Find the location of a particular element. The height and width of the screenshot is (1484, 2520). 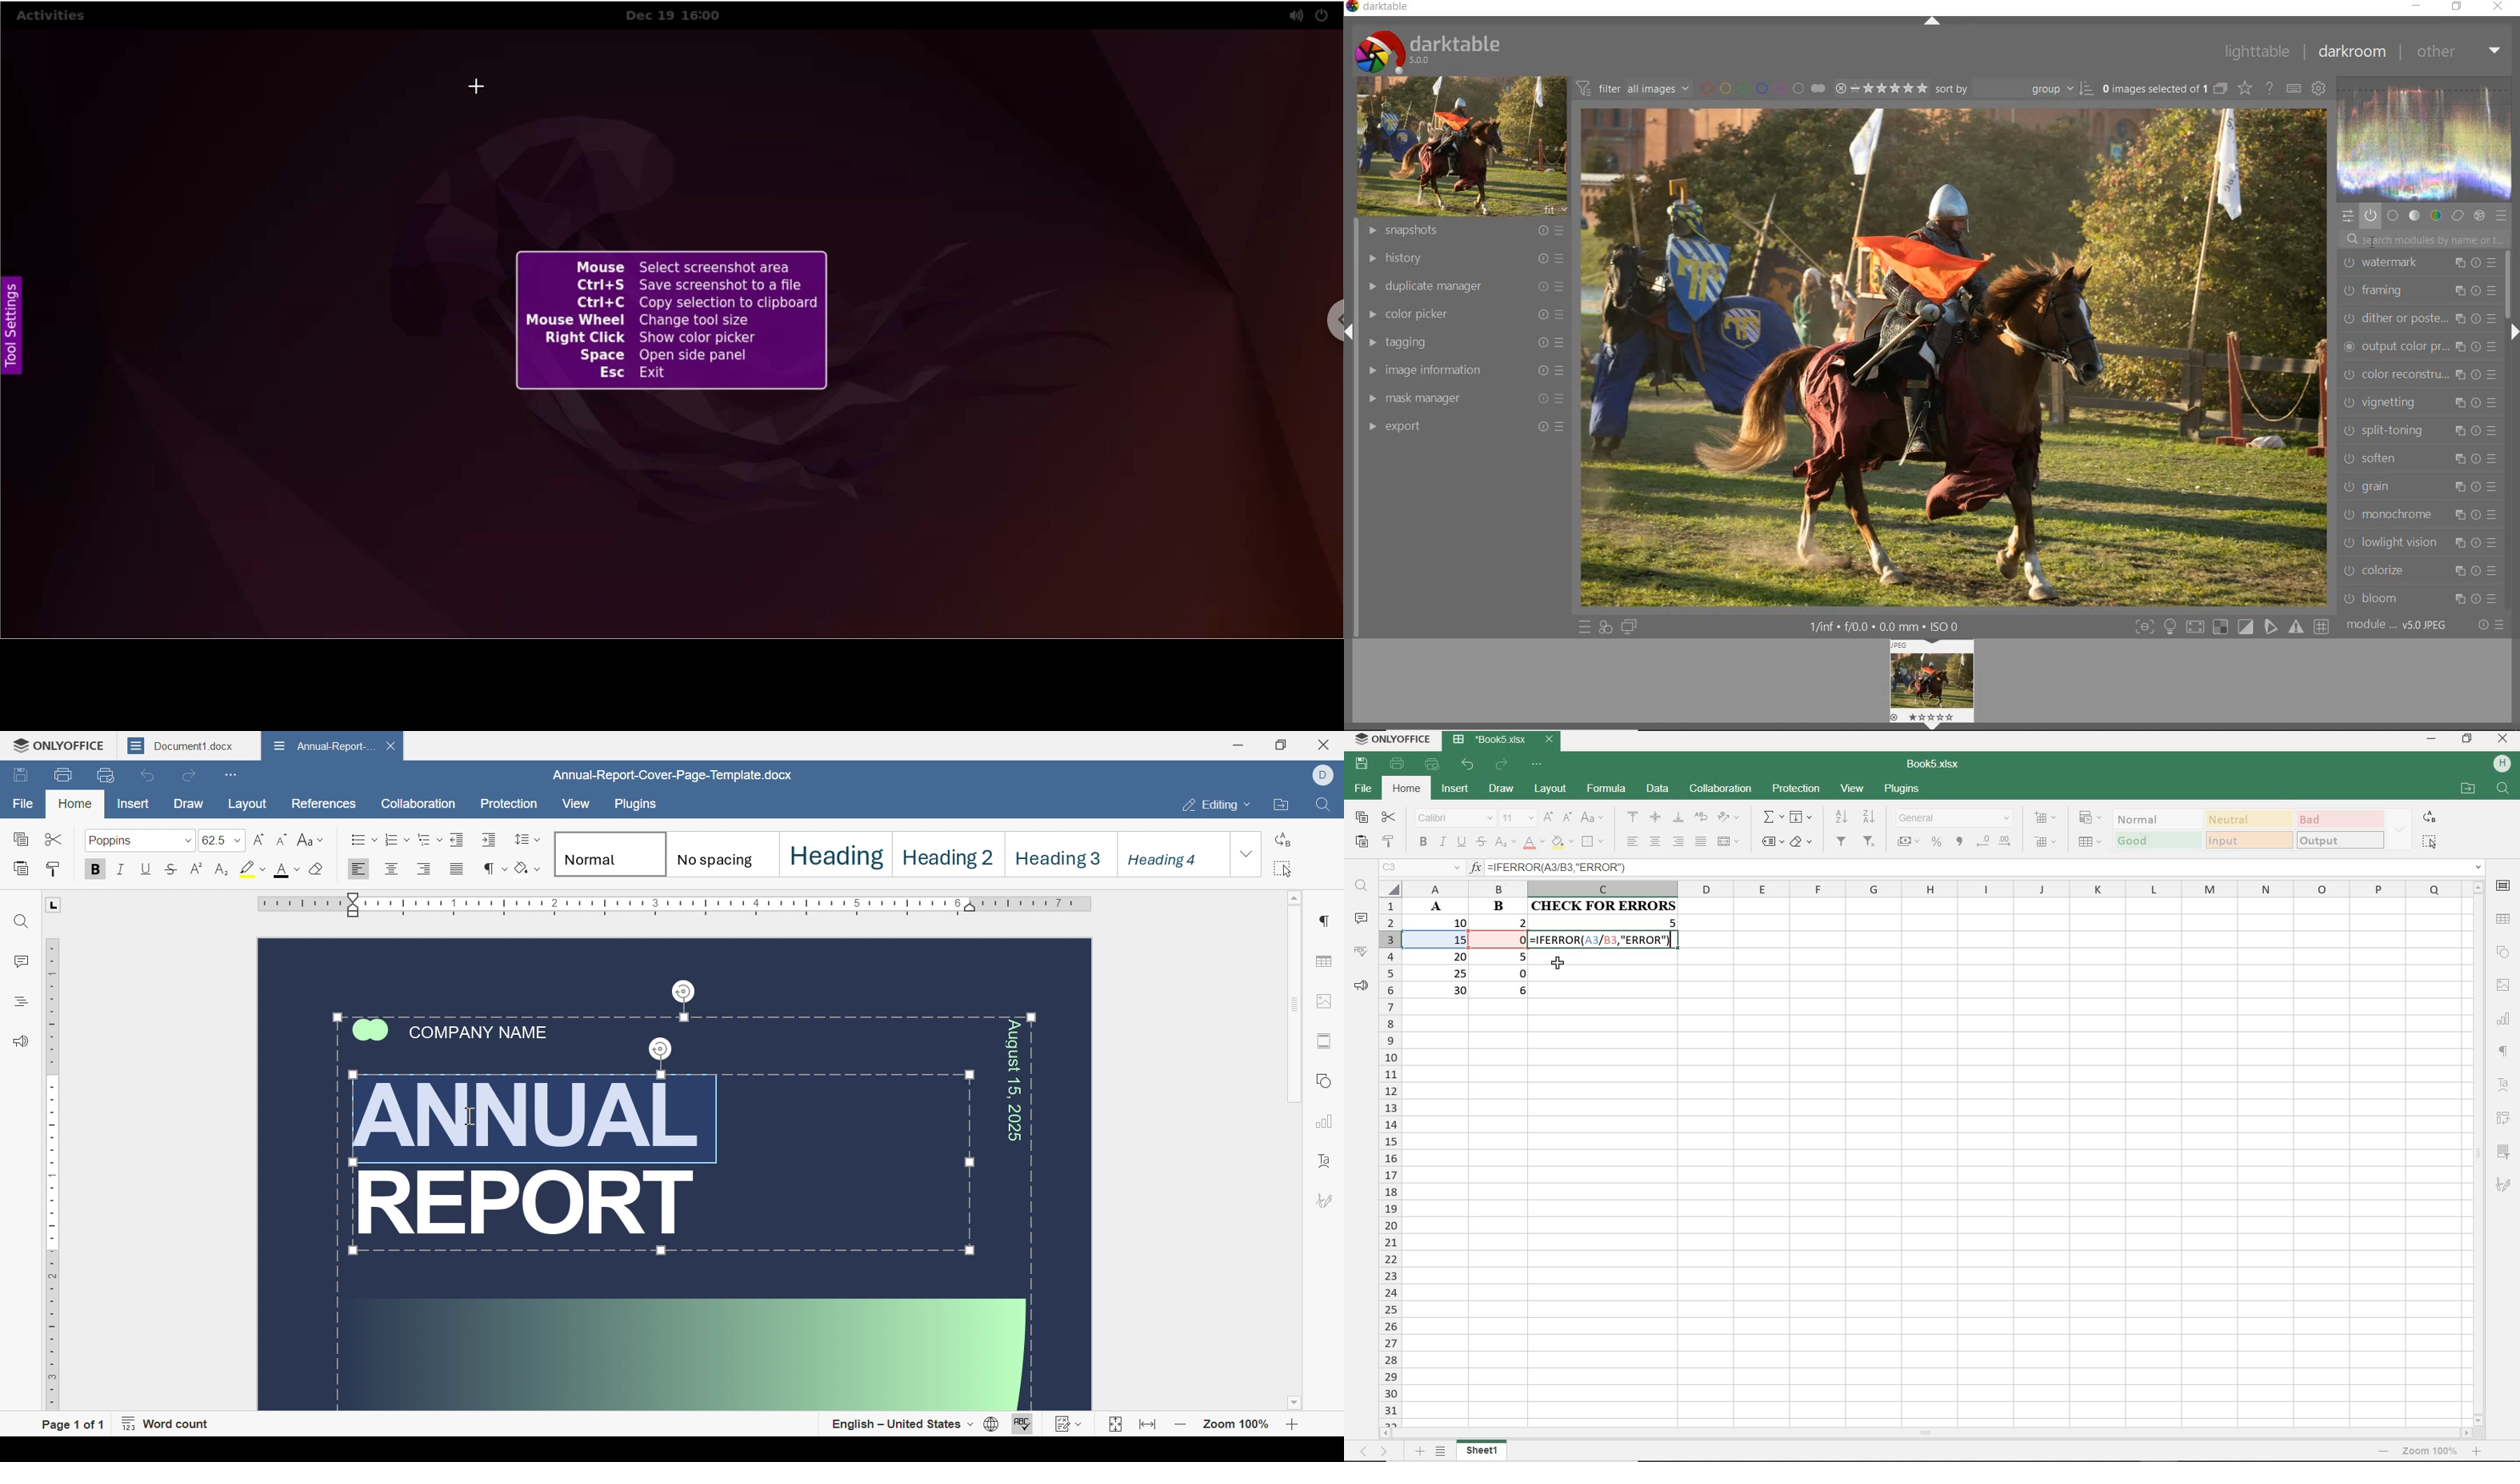

history is located at coordinates (1464, 259).